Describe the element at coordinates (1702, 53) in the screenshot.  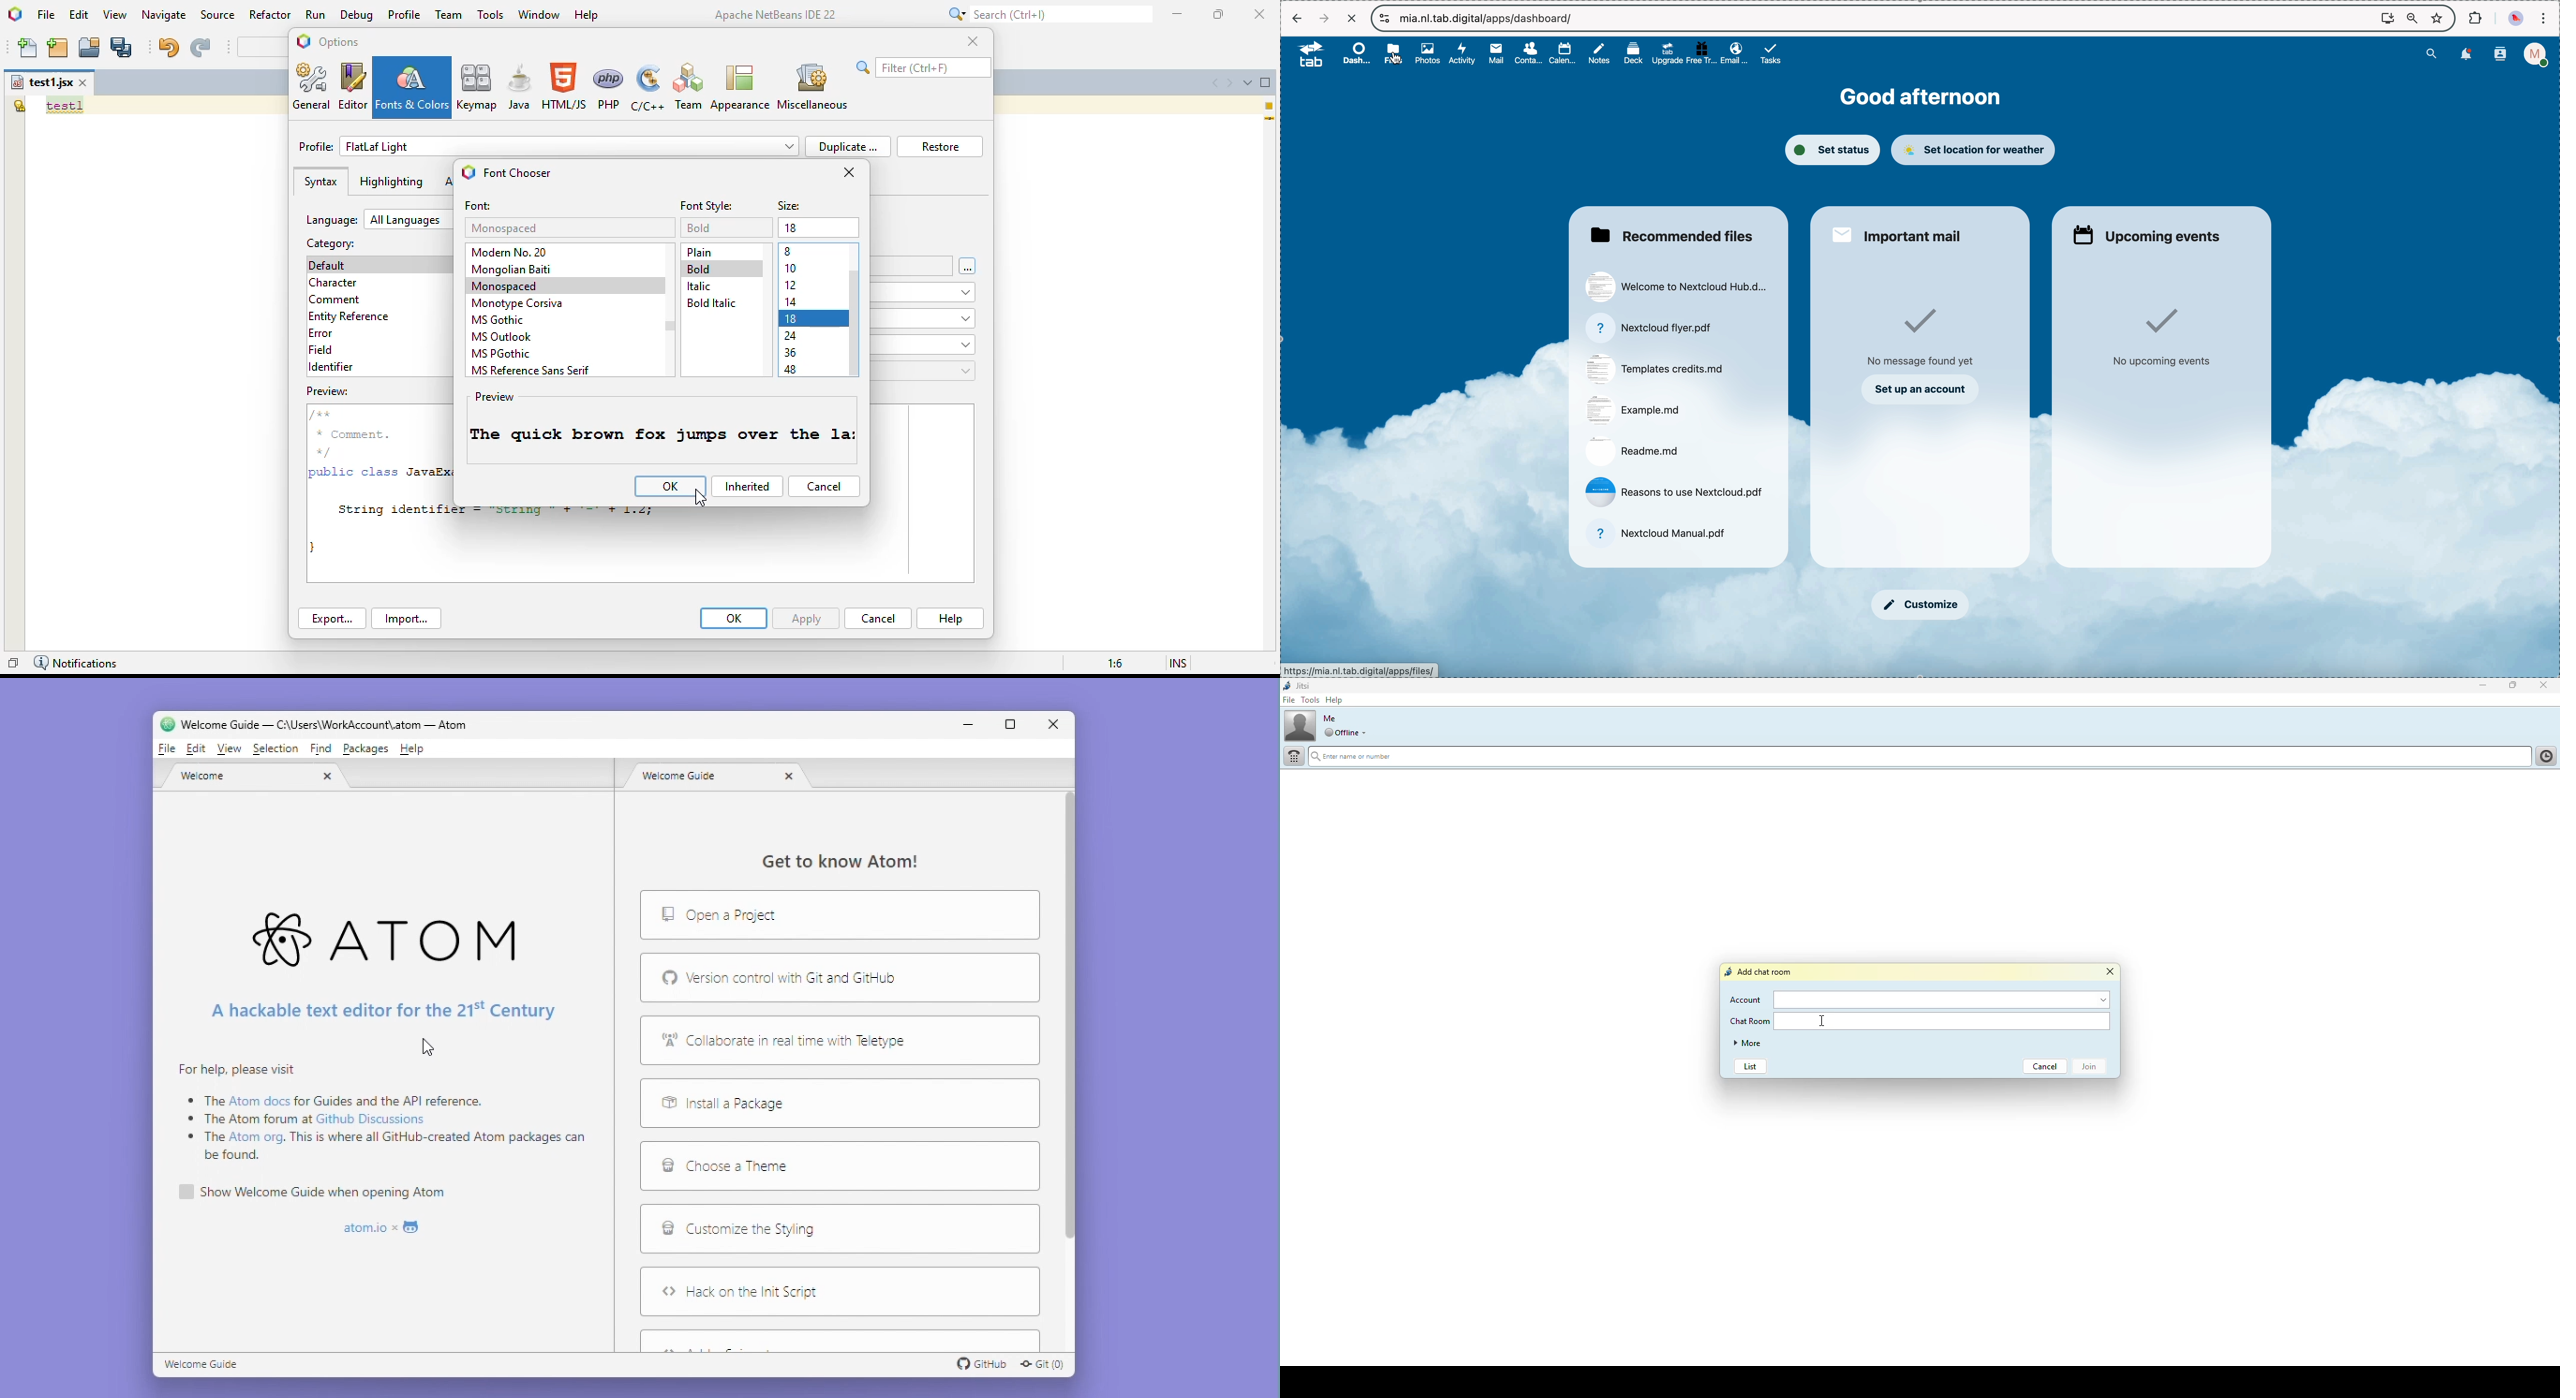
I see `free` at that location.